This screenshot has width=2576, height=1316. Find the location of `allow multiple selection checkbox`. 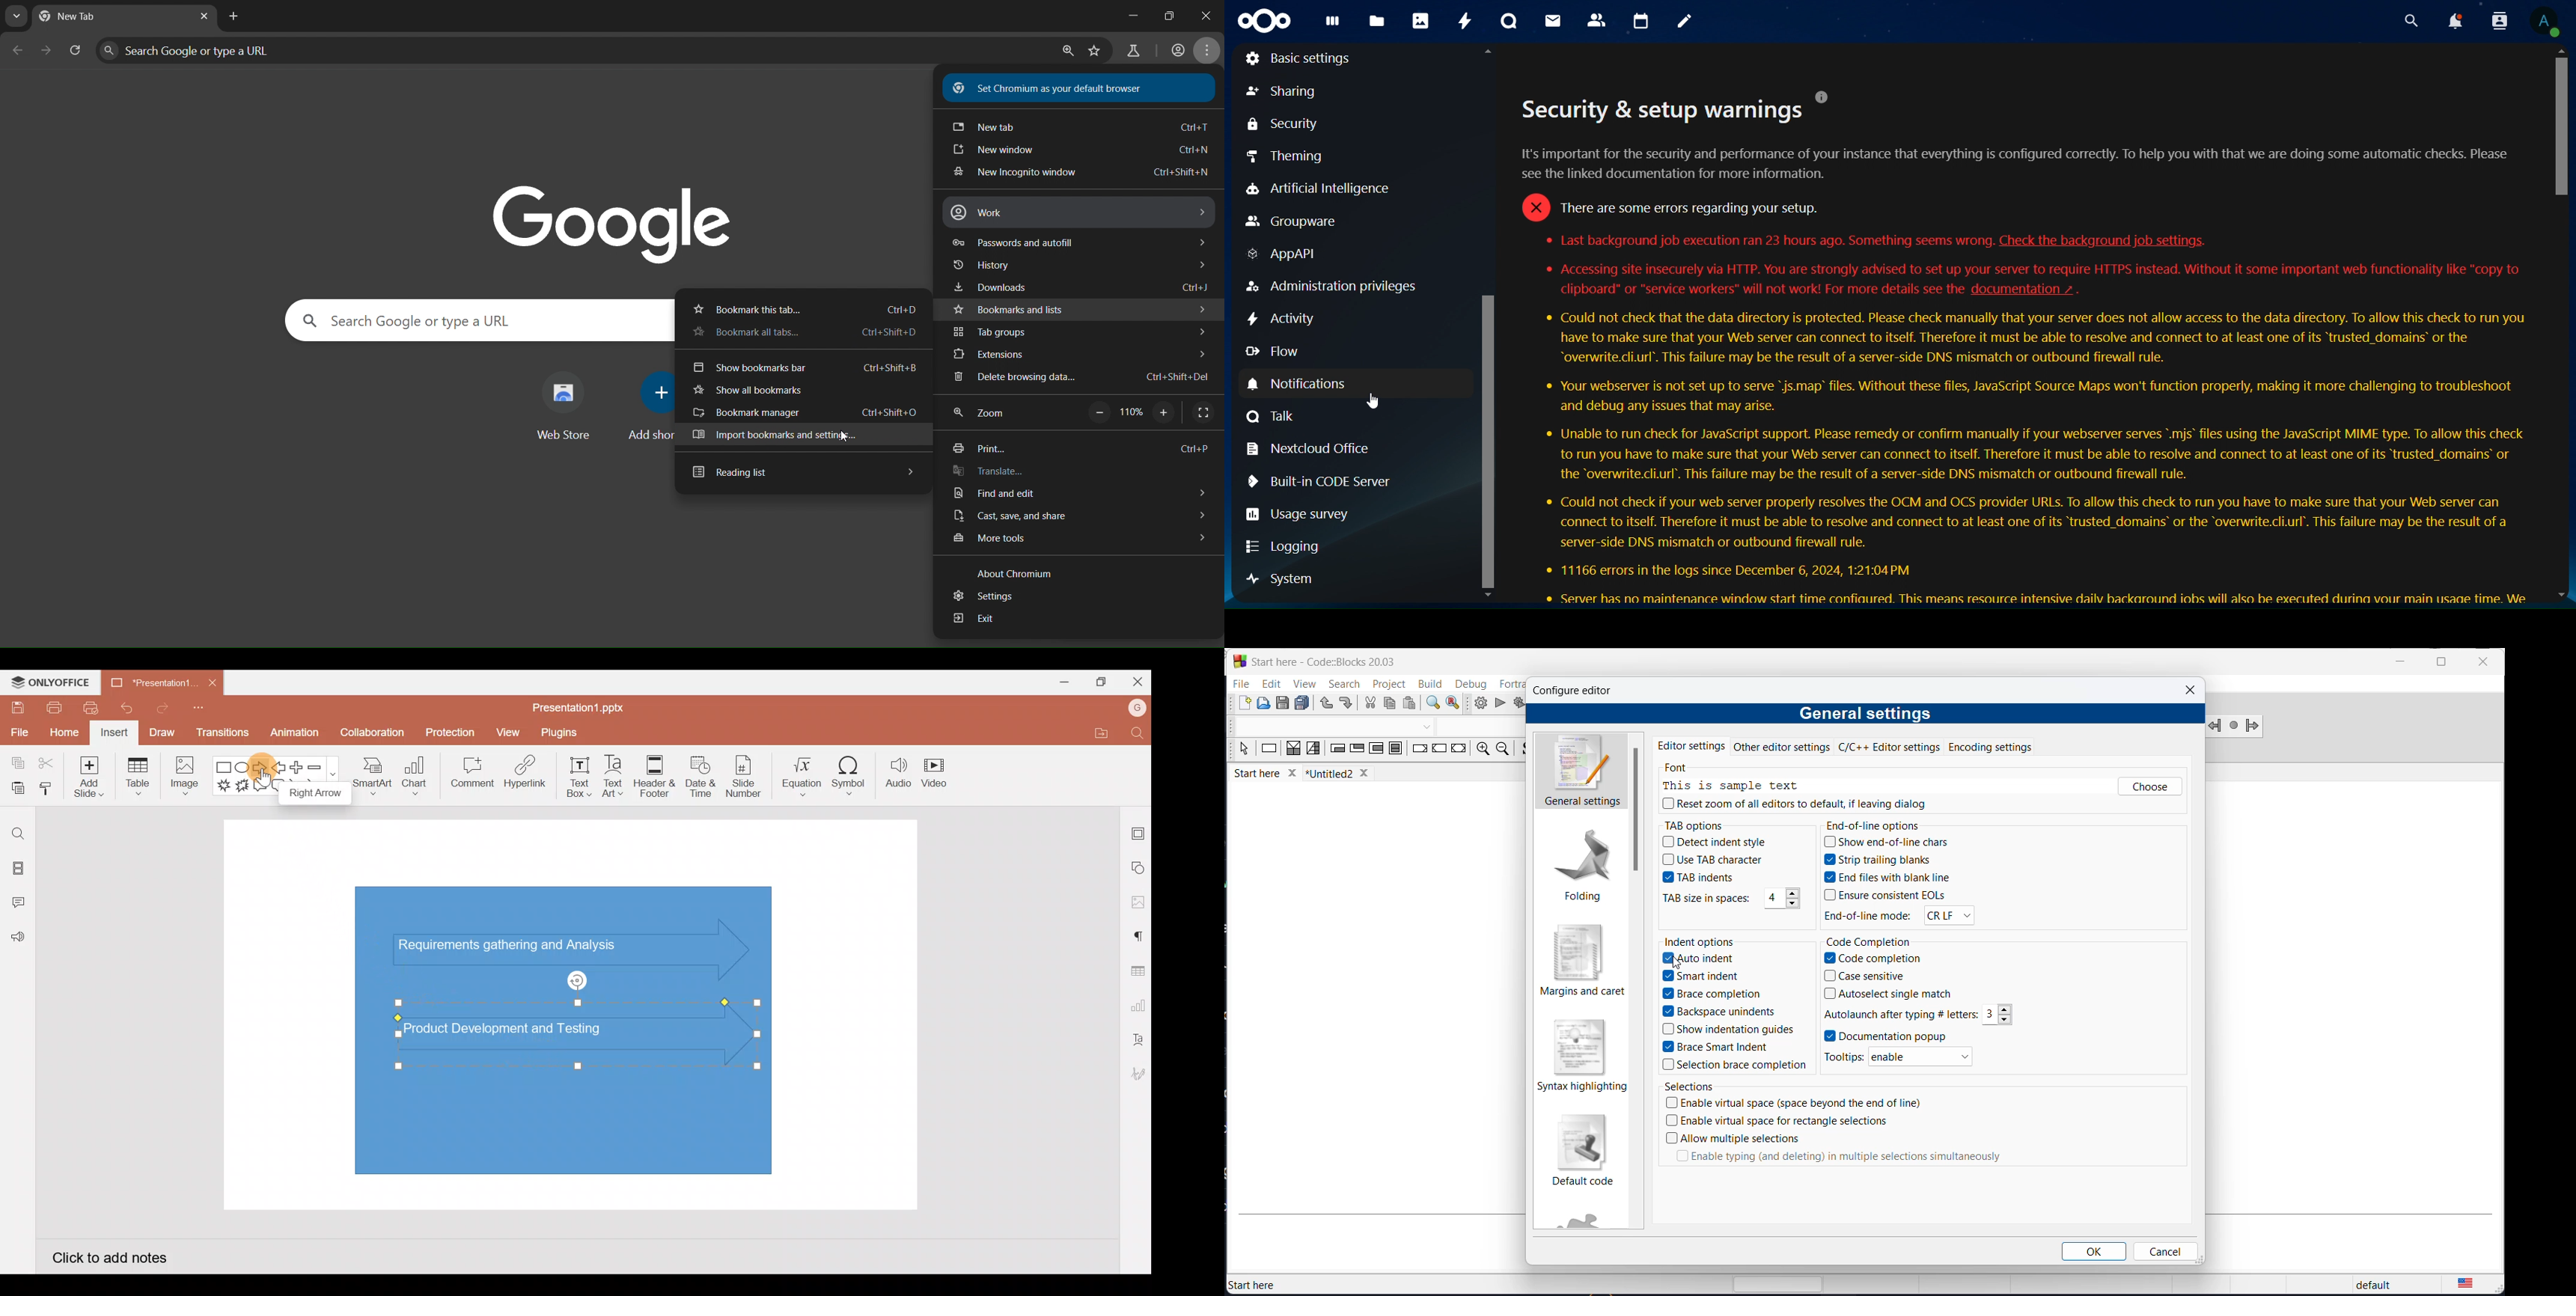

allow multiple selection checkbox is located at coordinates (1732, 1138).